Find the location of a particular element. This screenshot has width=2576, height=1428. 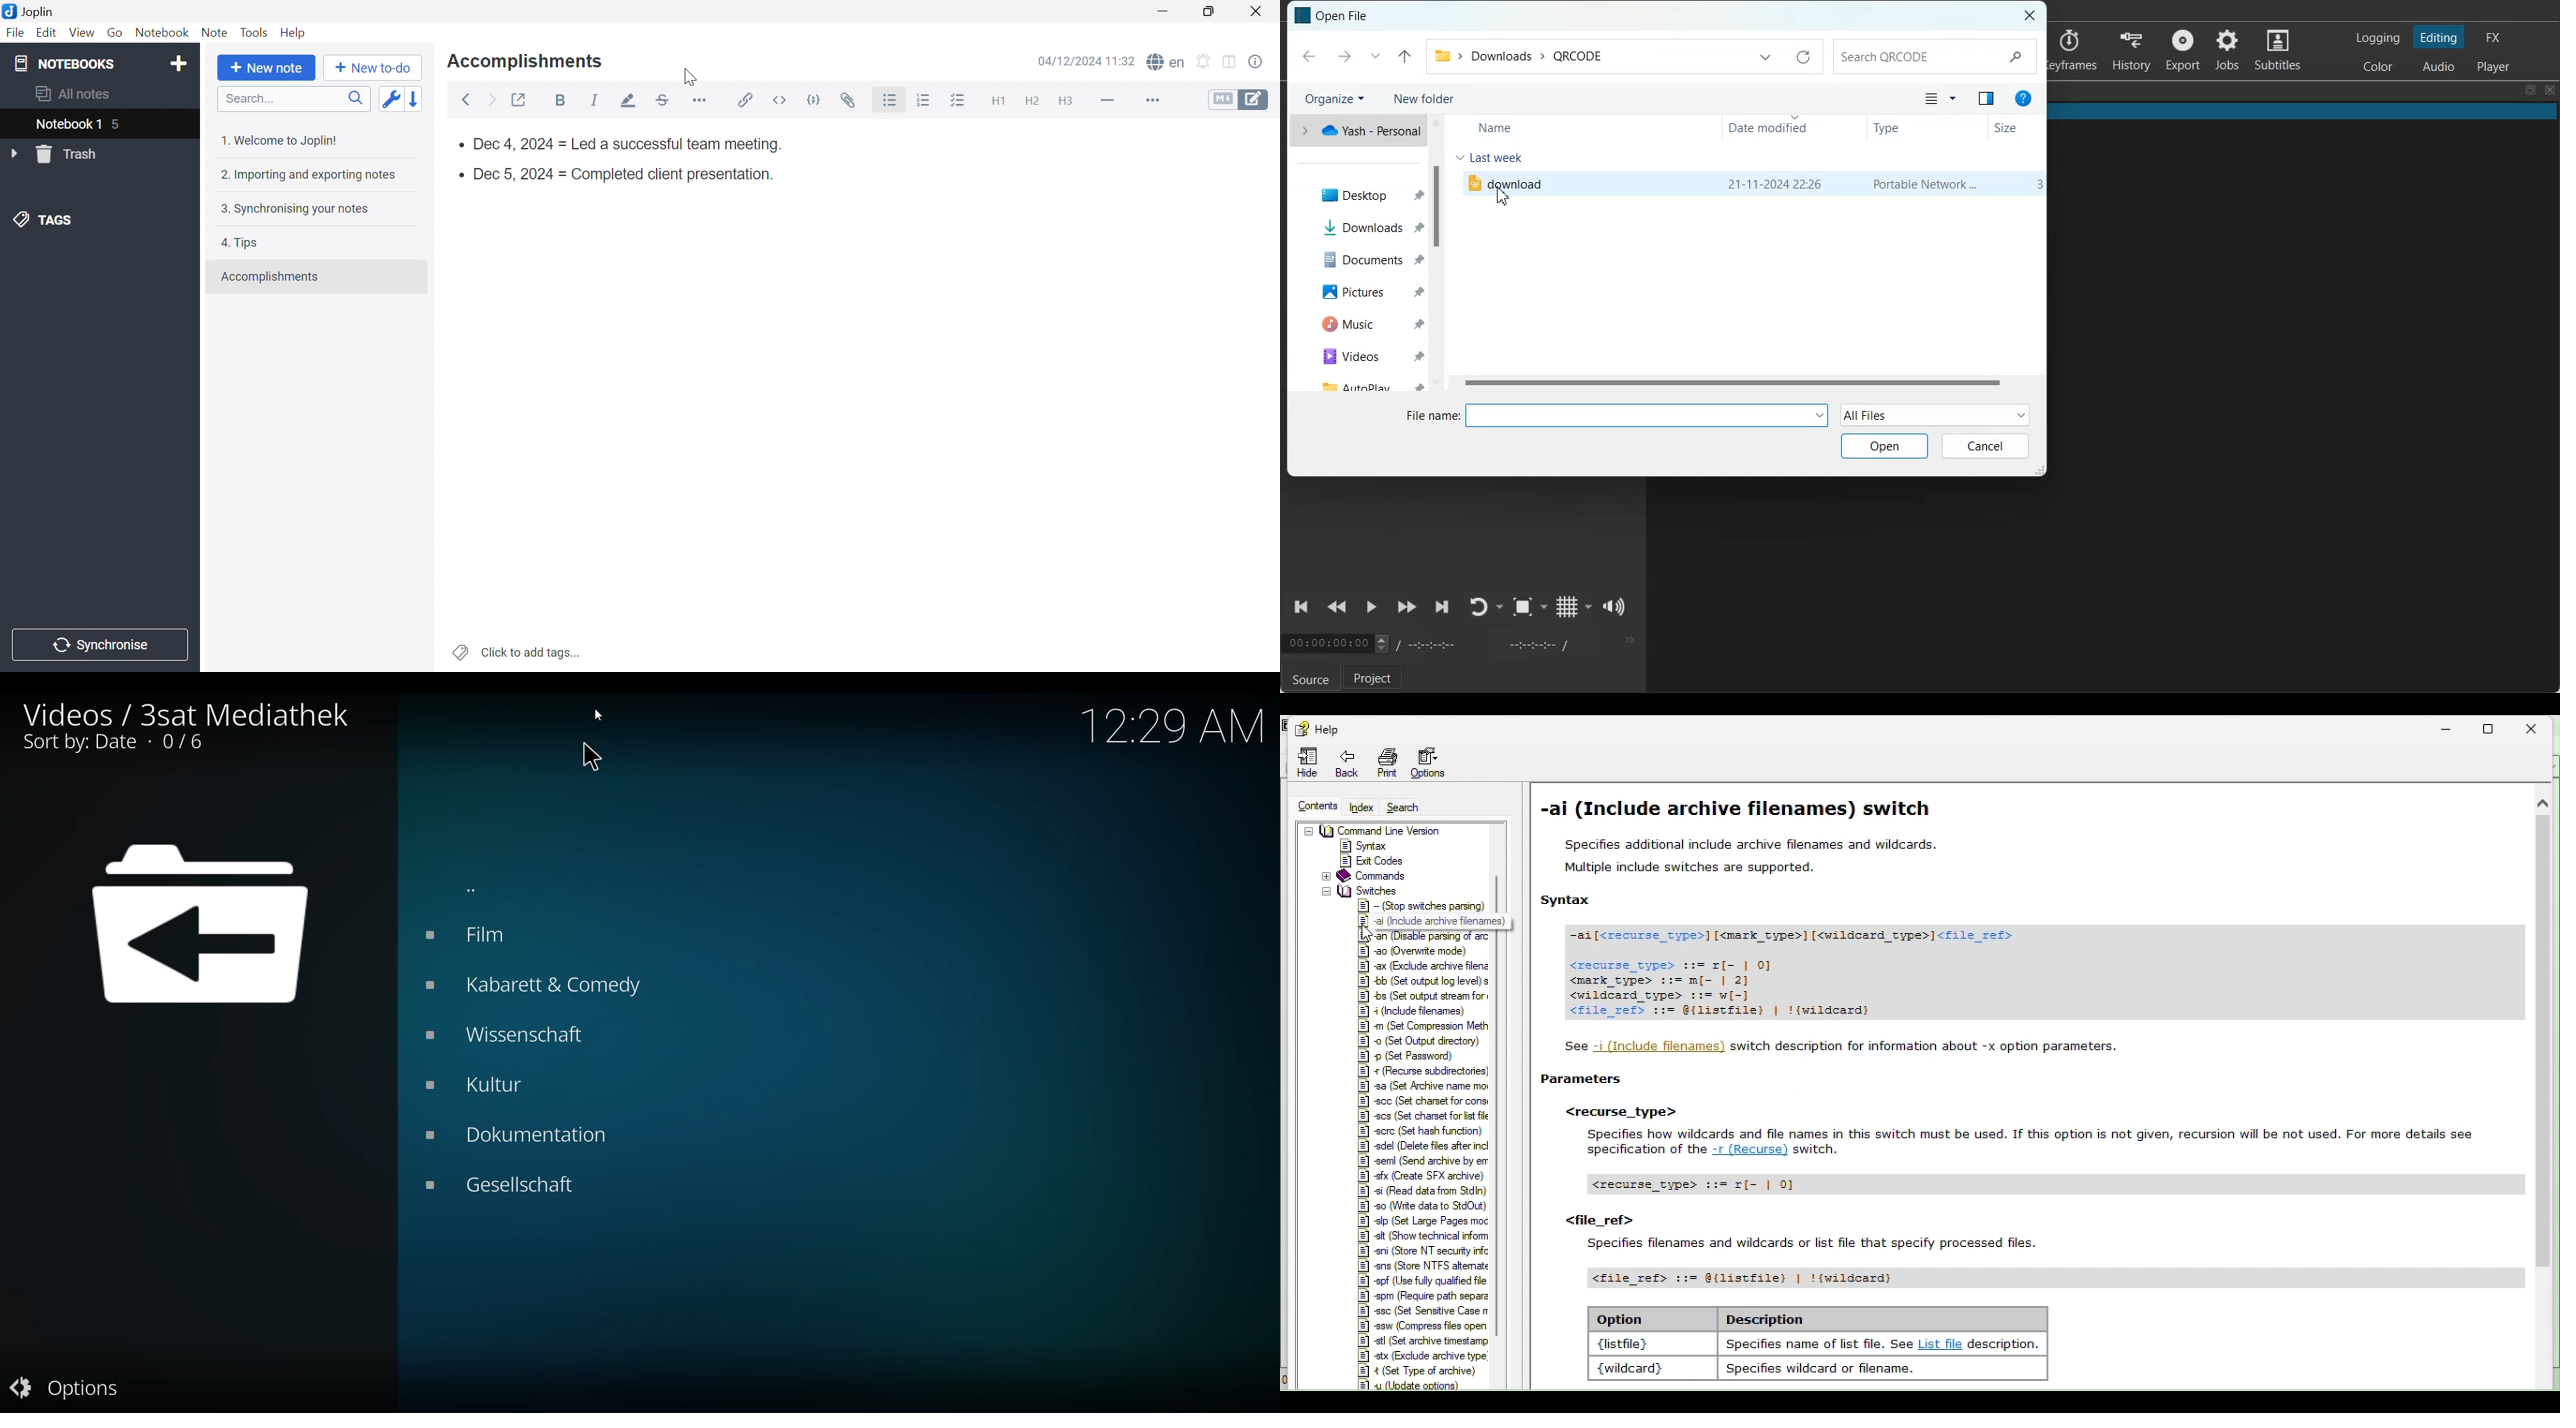

5 is located at coordinates (119, 125).